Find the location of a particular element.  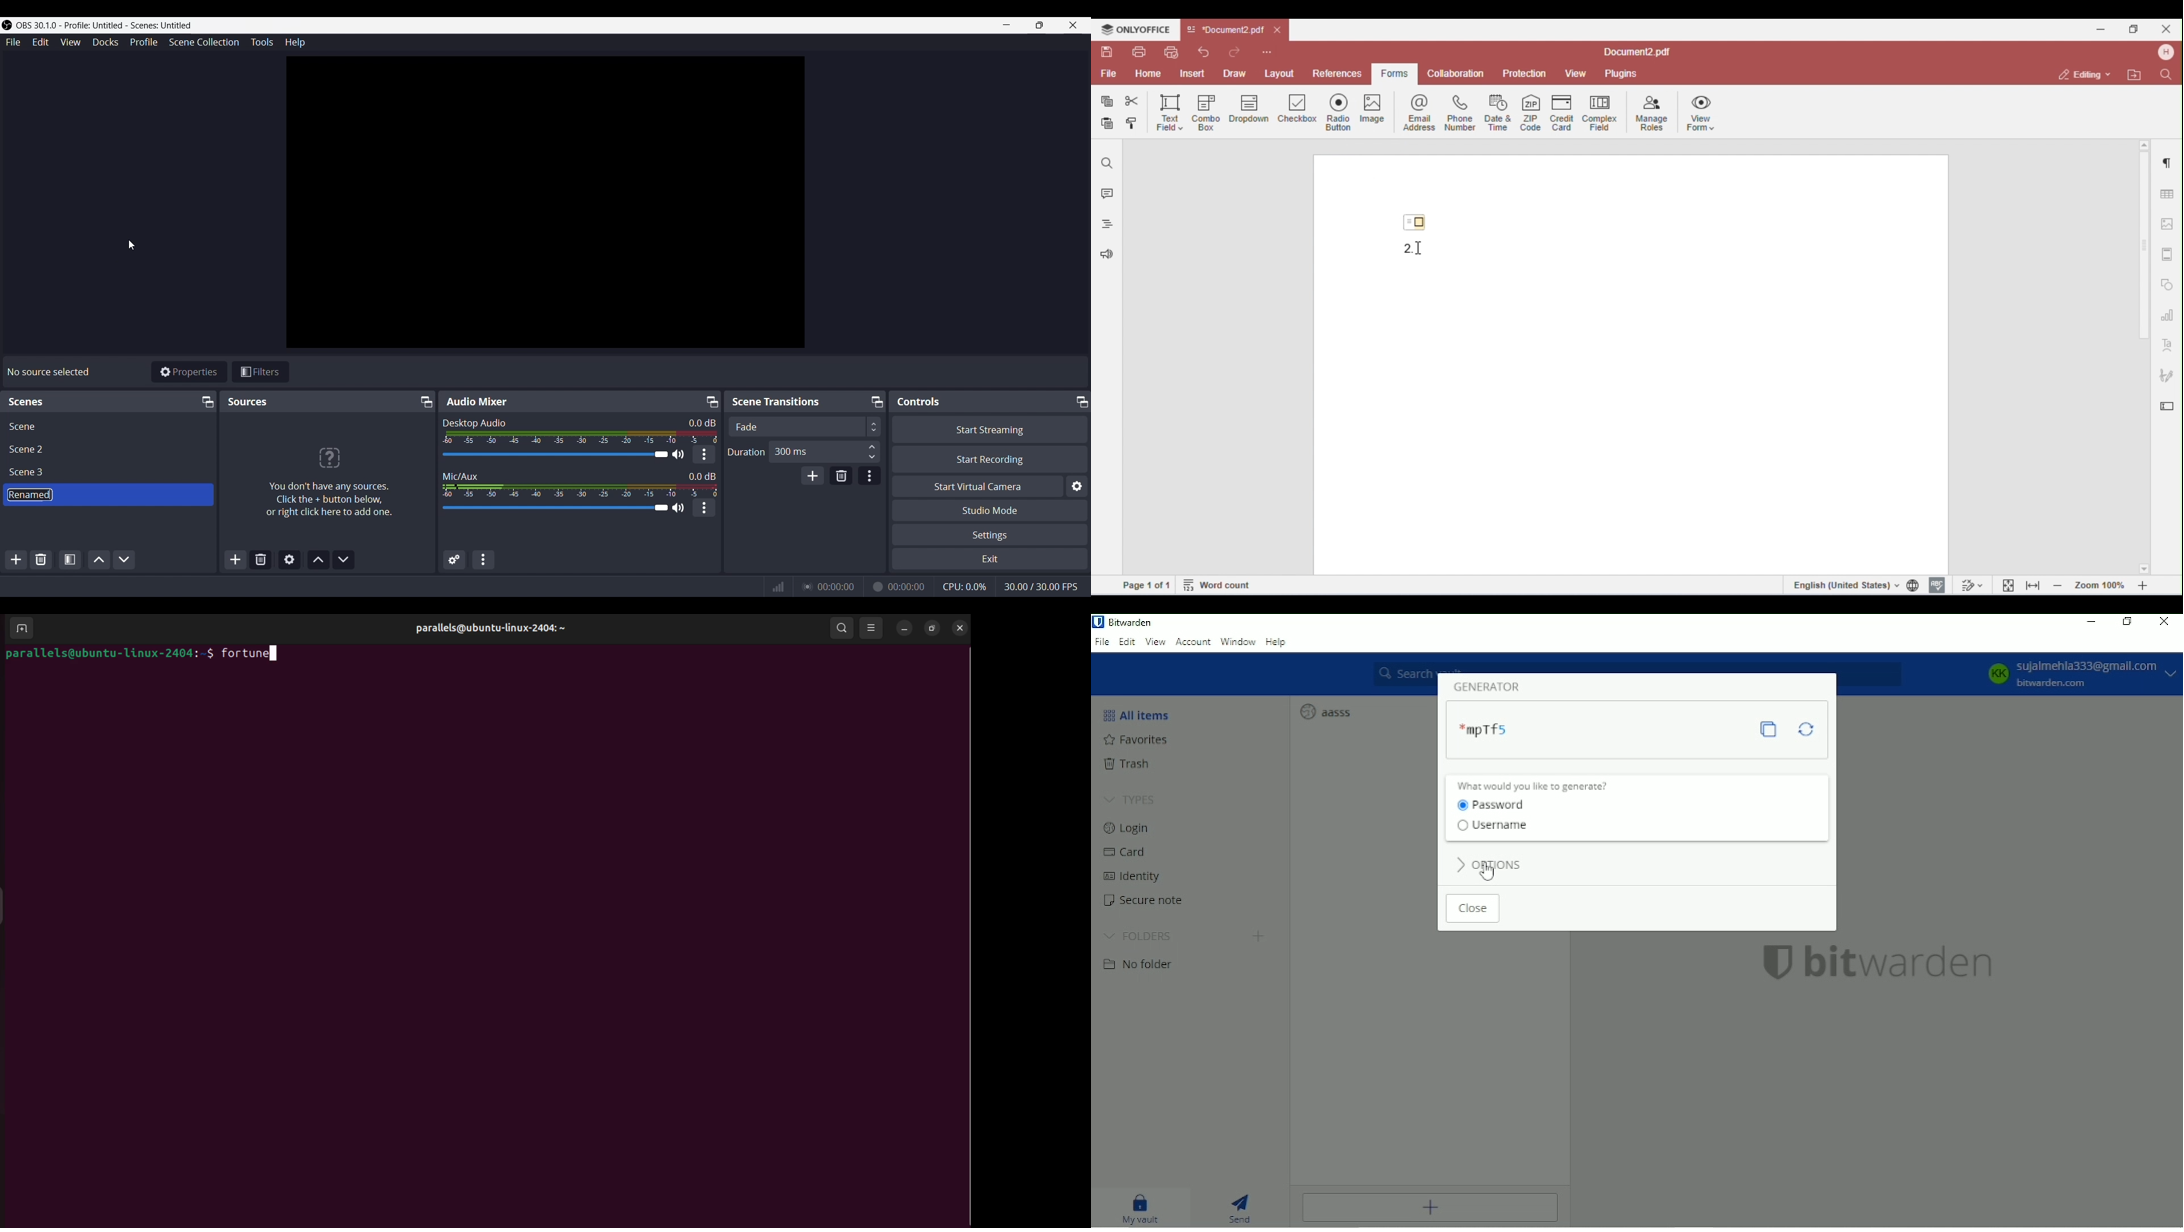

Speaker Icon is located at coordinates (678, 507).